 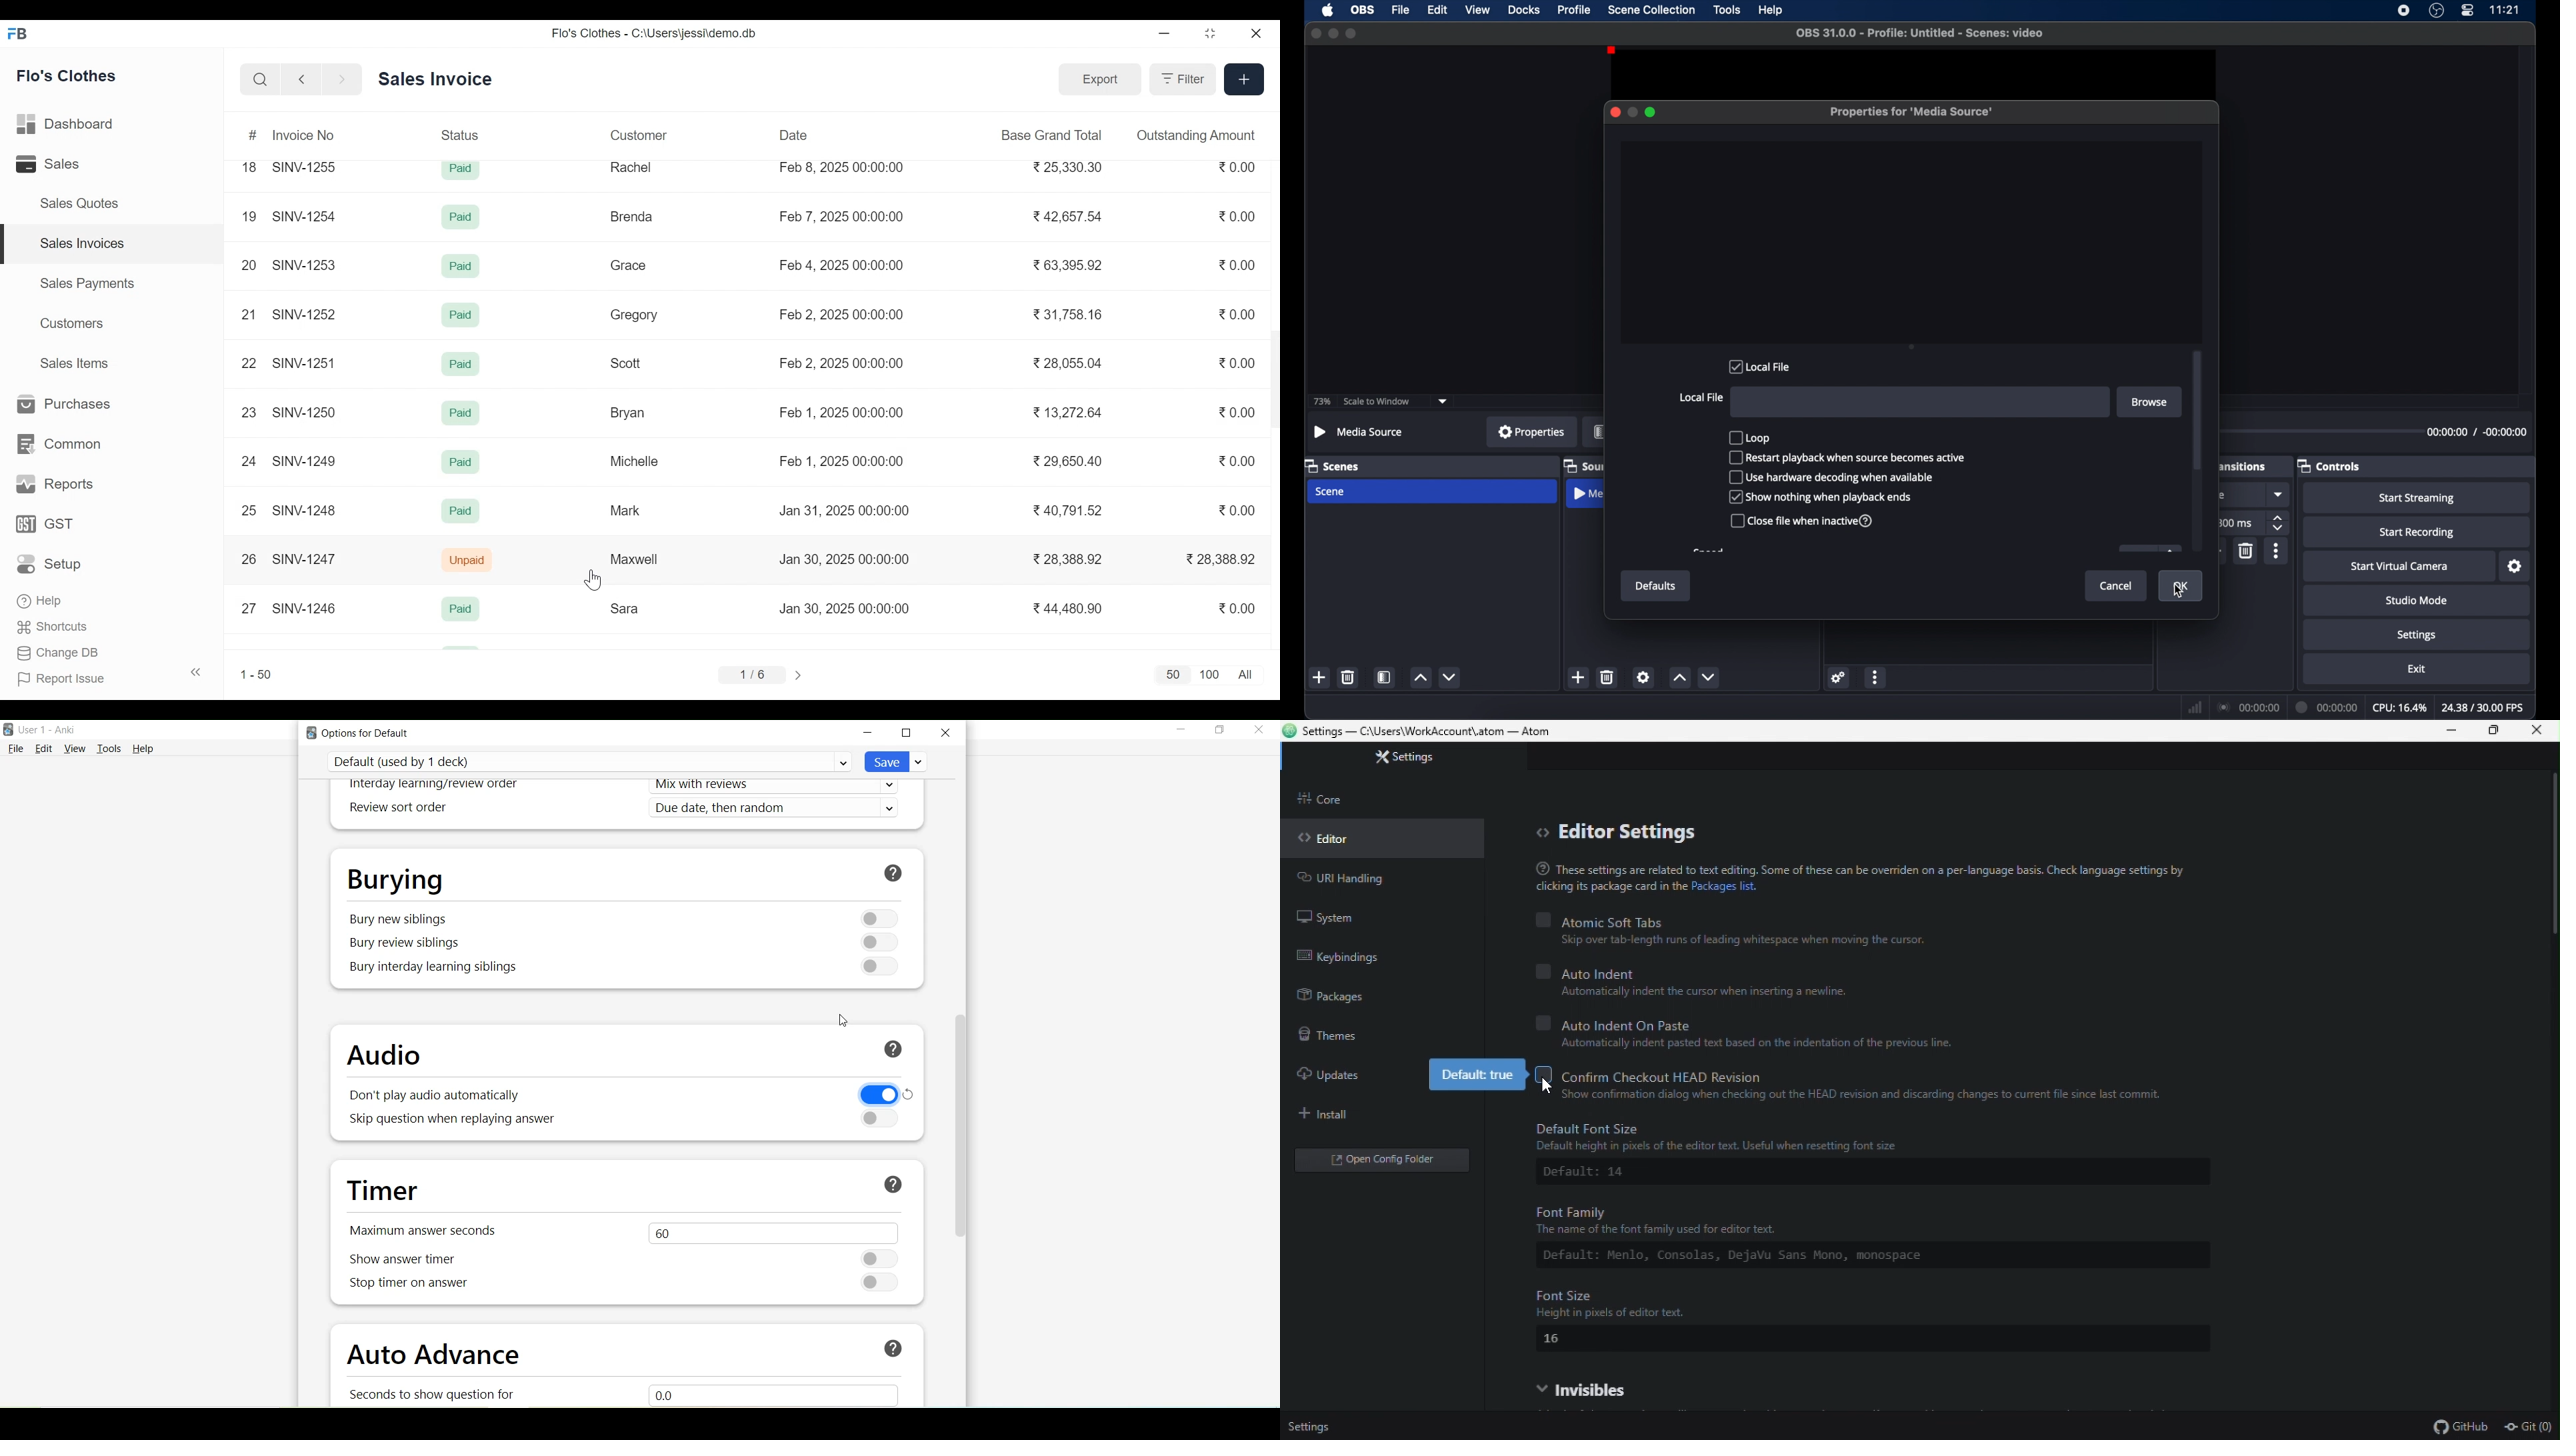 What do you see at coordinates (1196, 135) in the screenshot?
I see `Outstanding Amount` at bounding box center [1196, 135].